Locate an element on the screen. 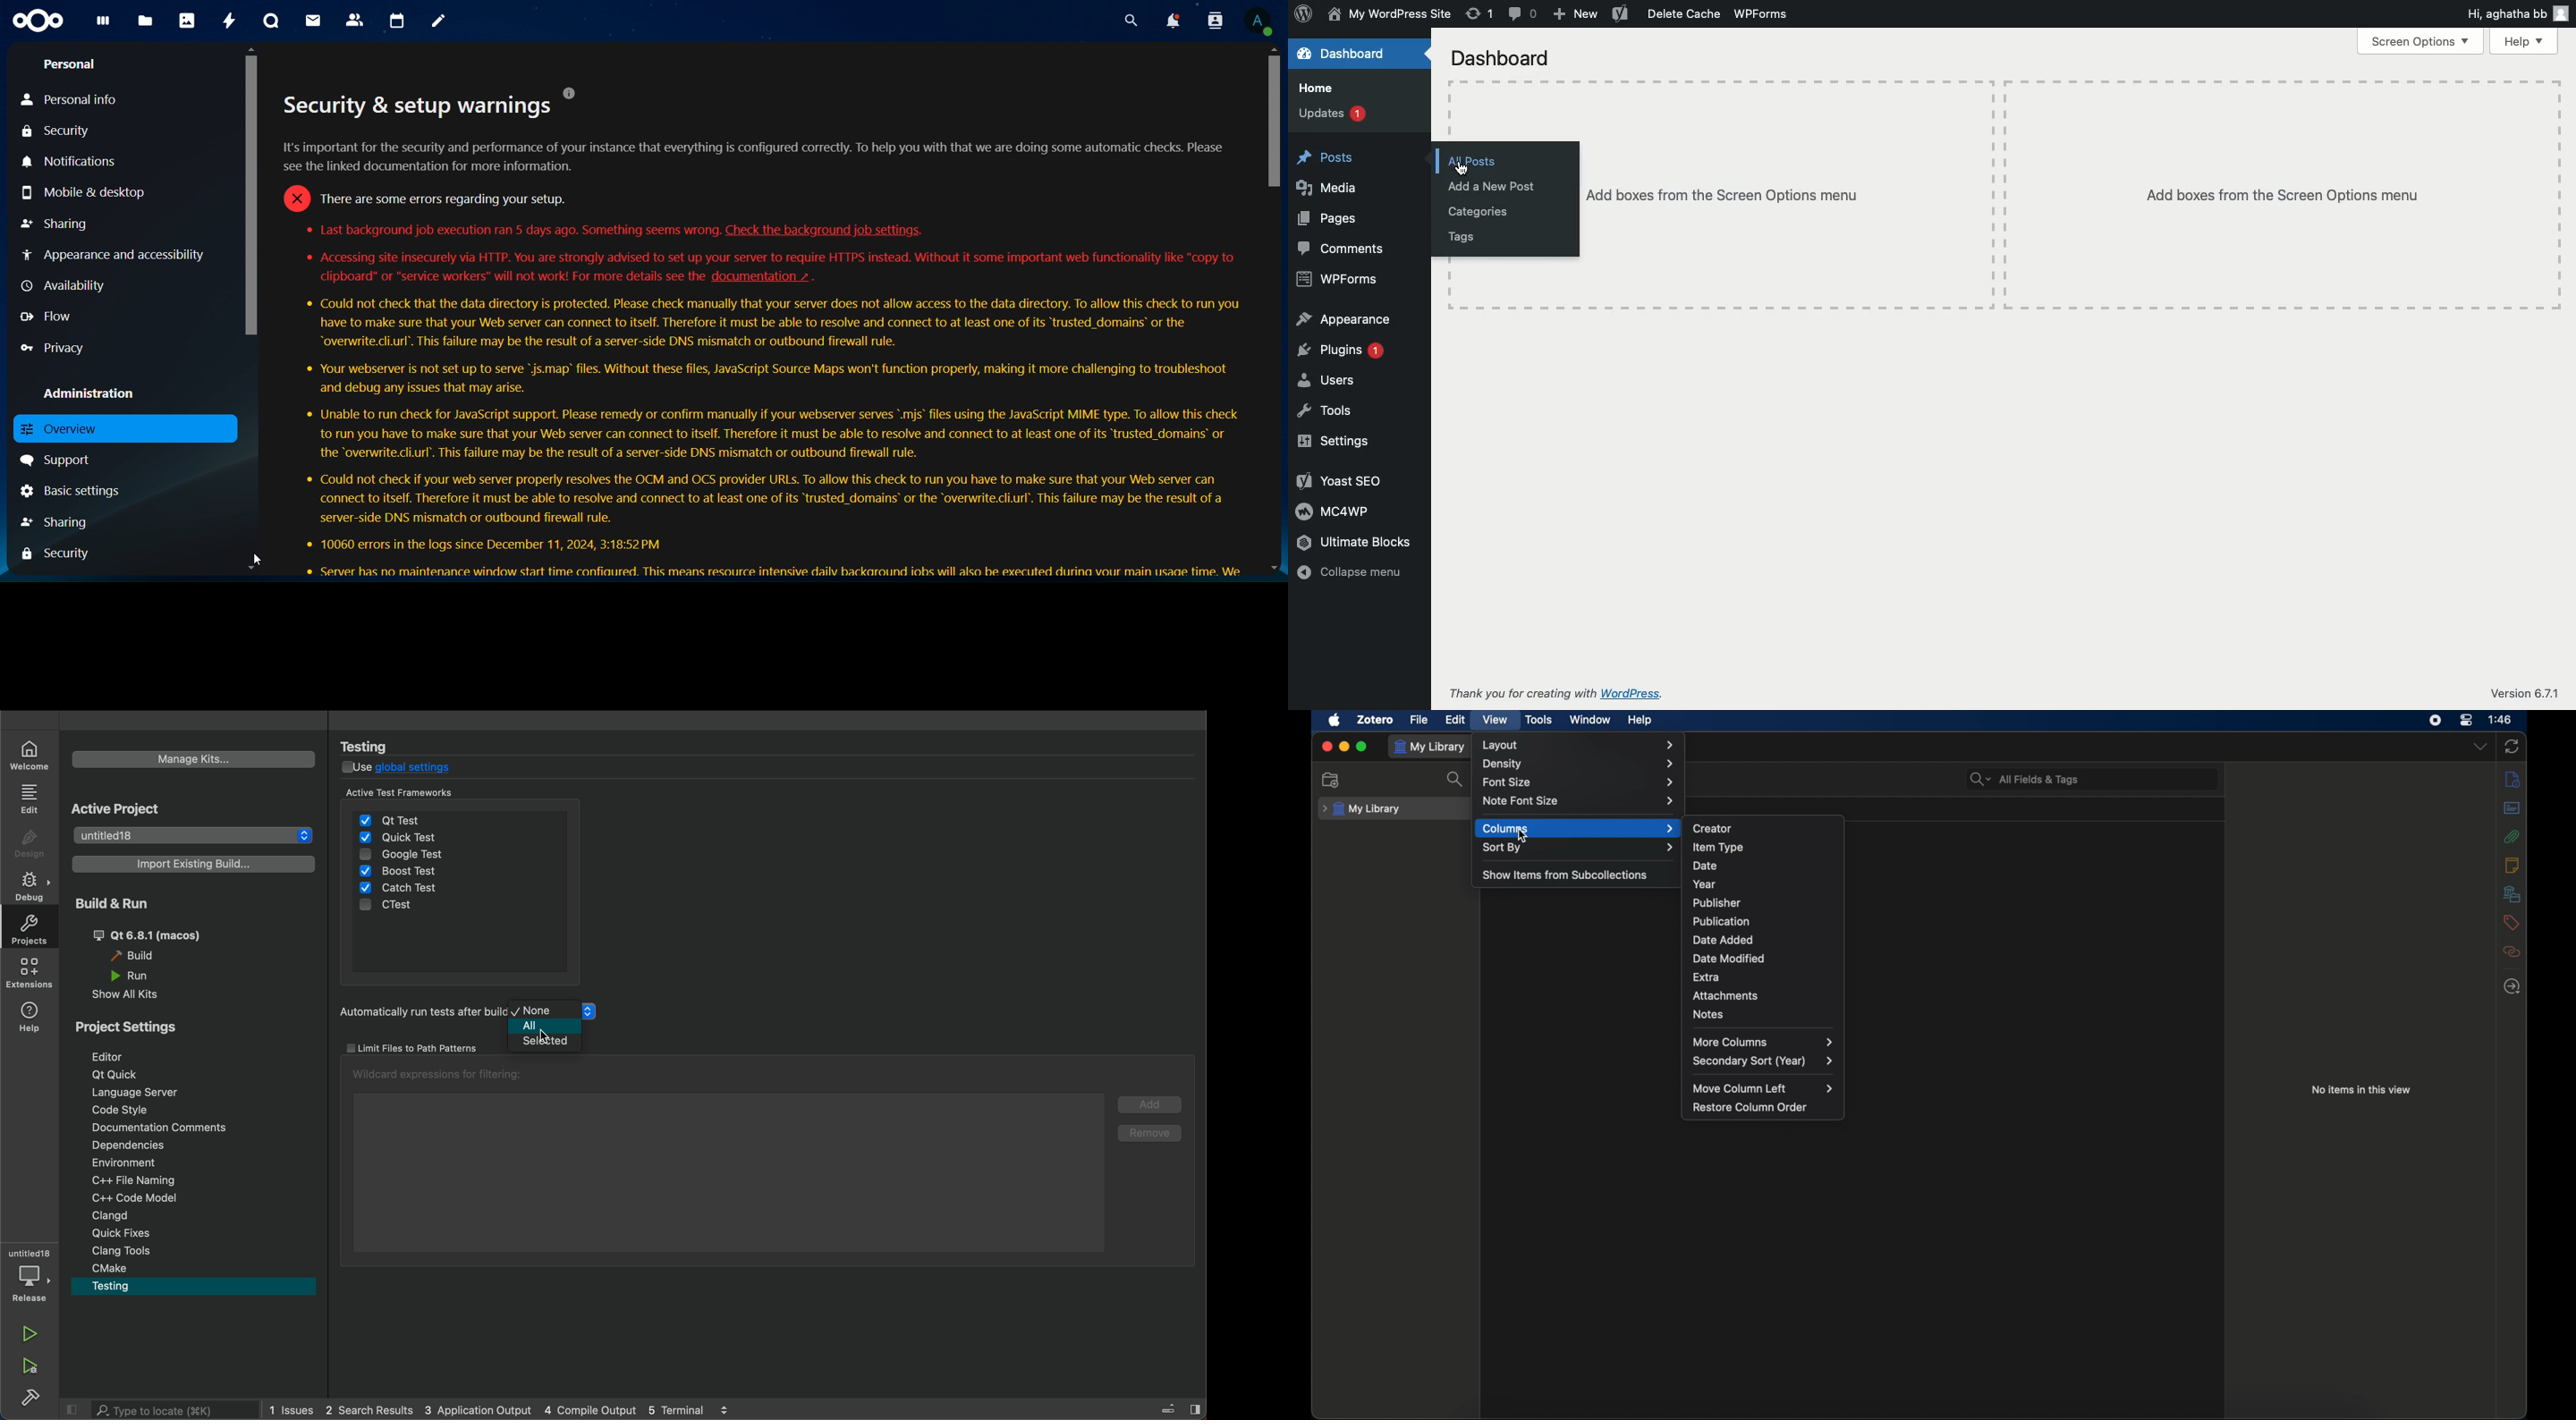  info is located at coordinates (2512, 779).